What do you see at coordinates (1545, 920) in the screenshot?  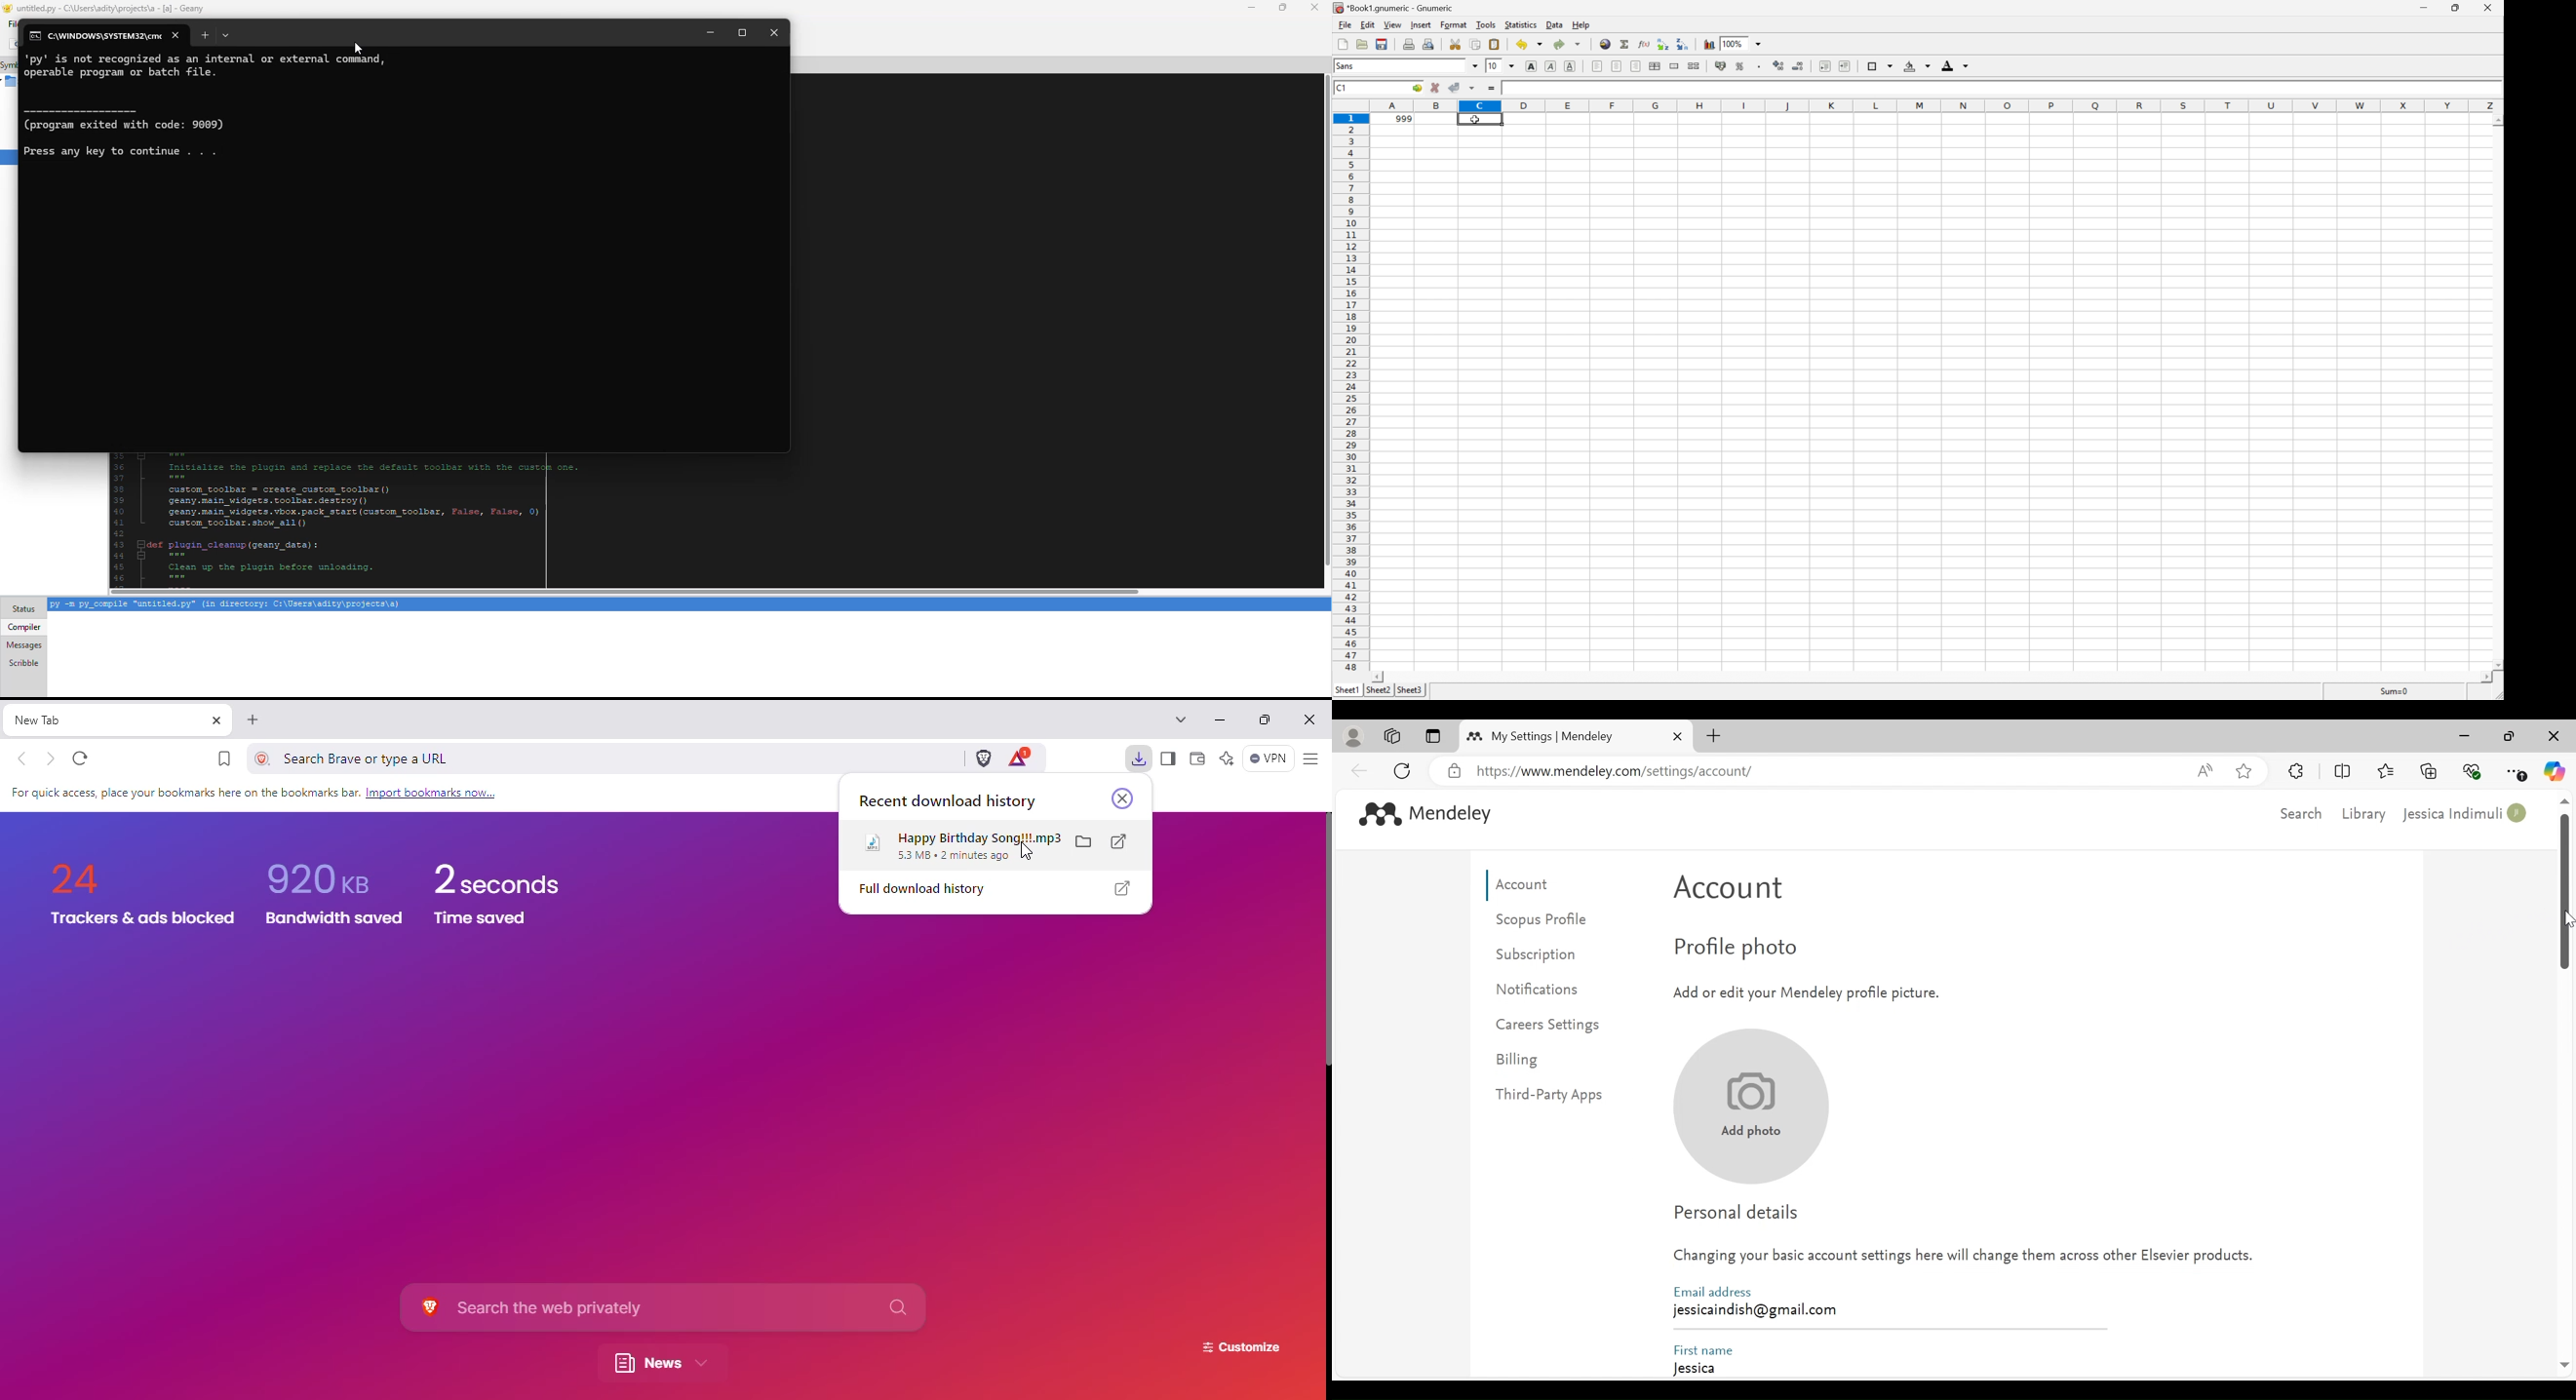 I see `Scopus Profile` at bounding box center [1545, 920].